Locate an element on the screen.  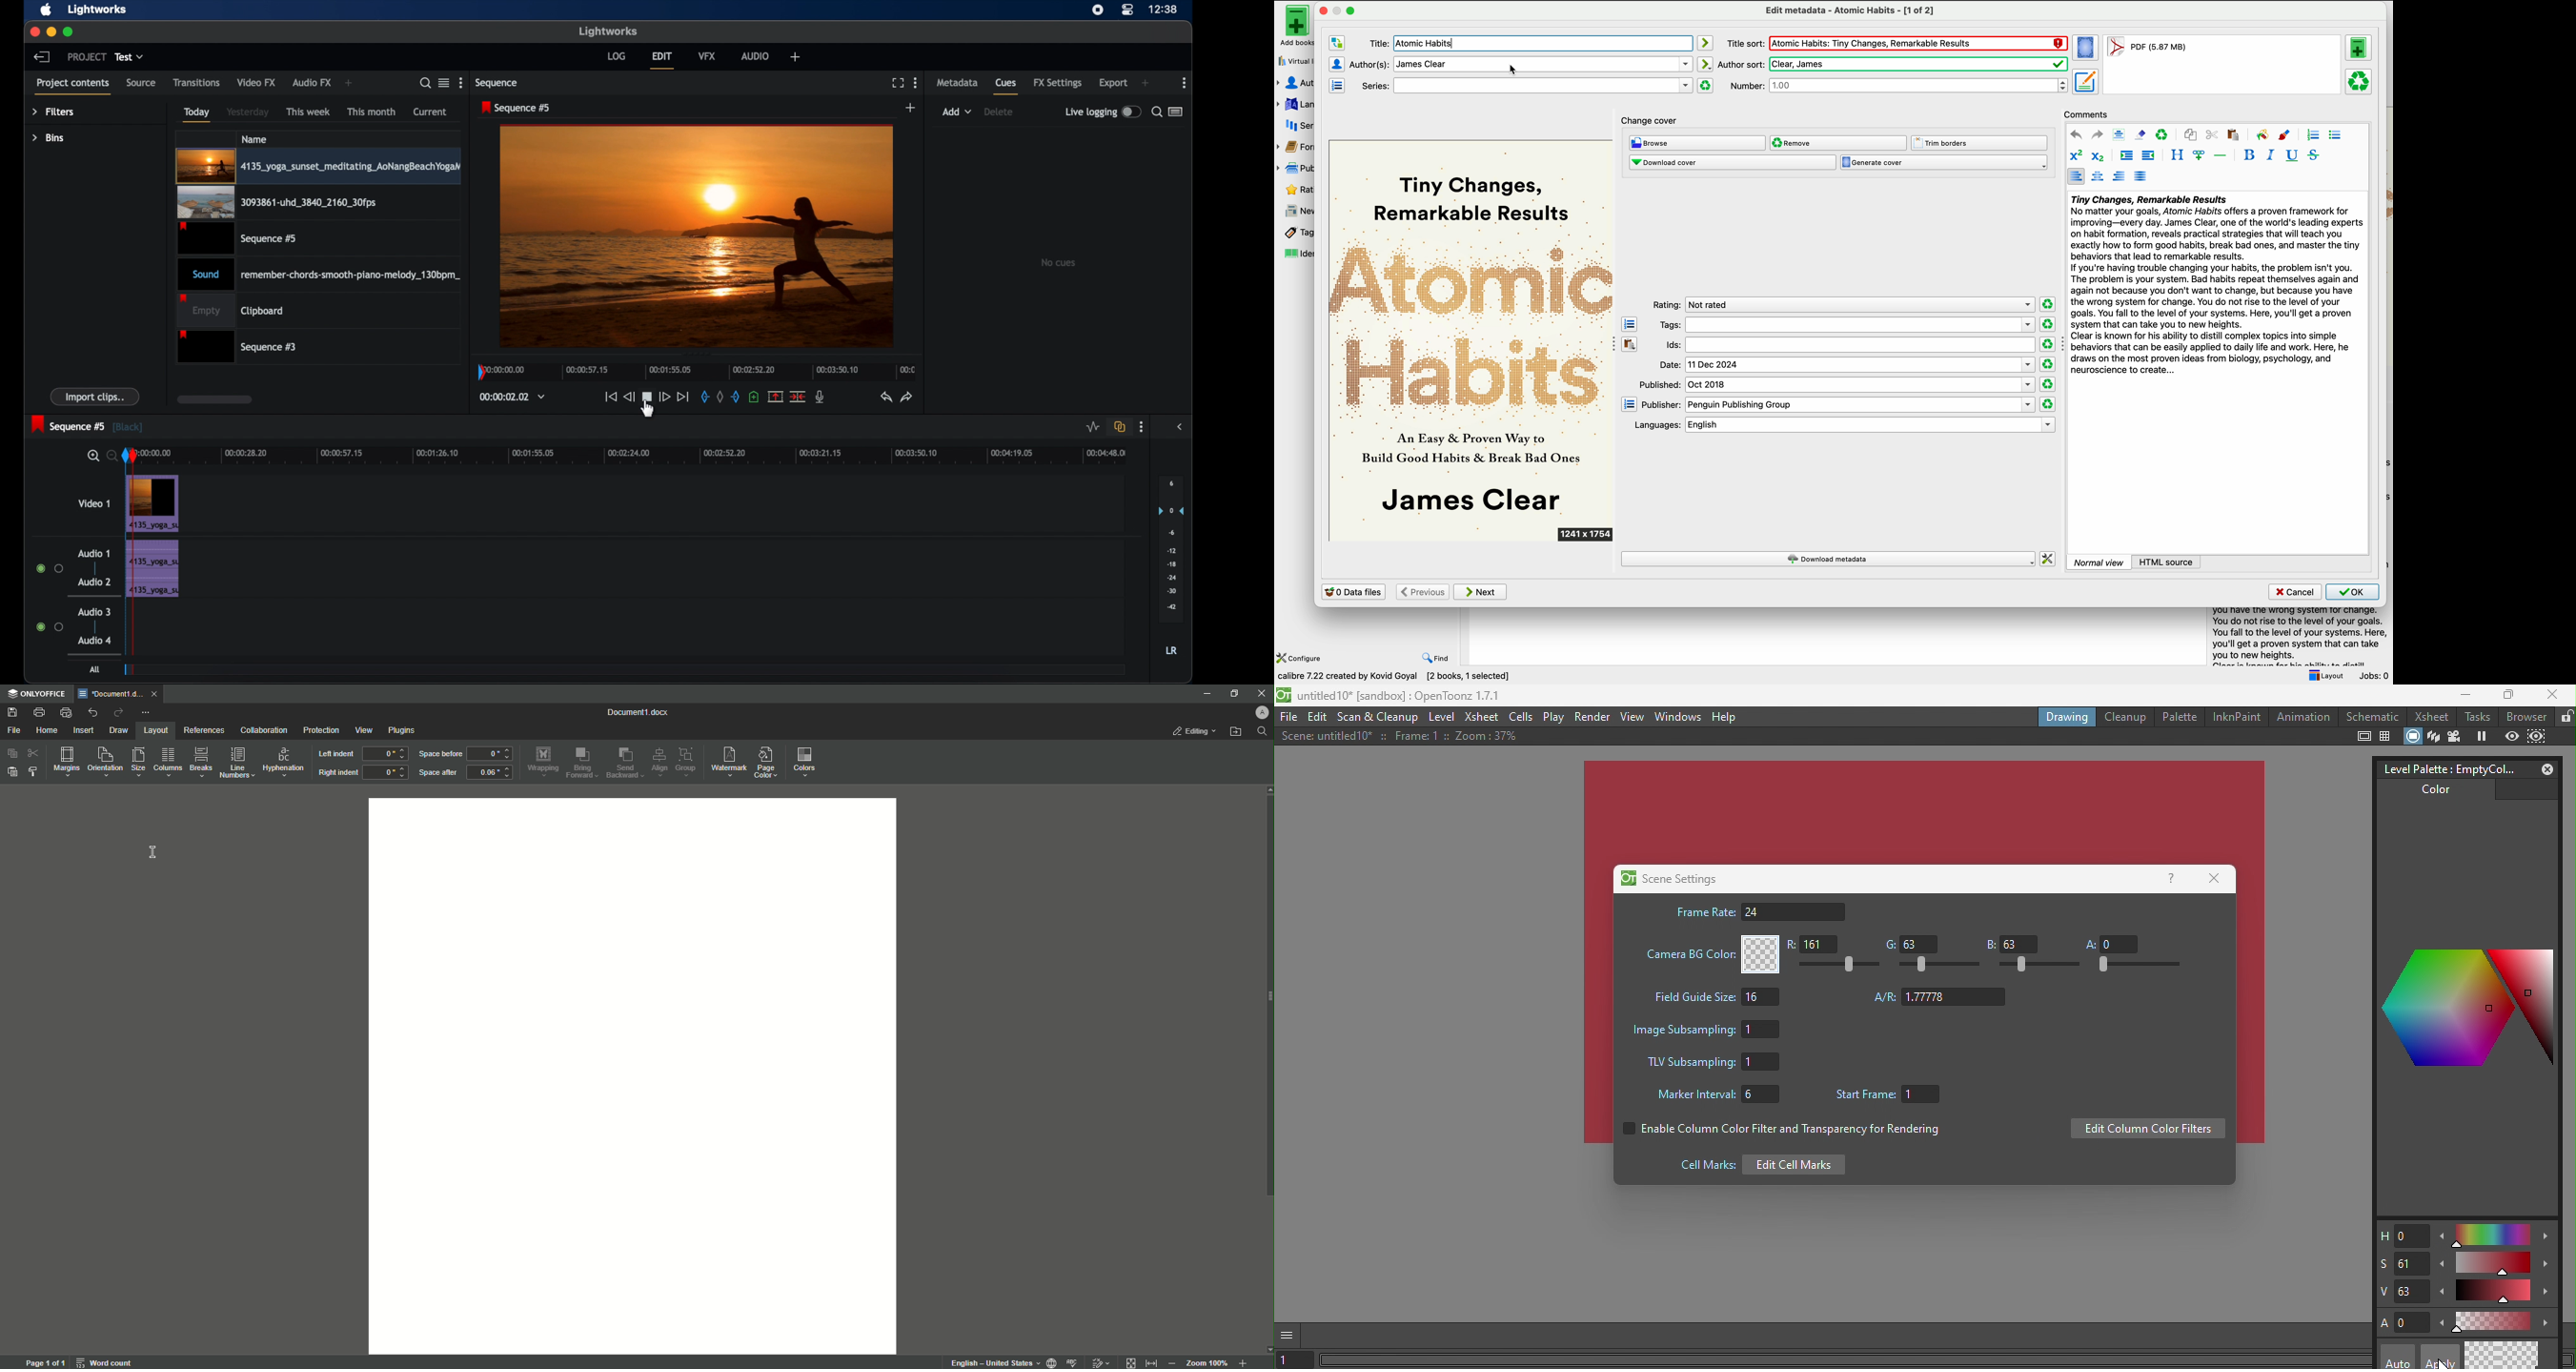
sequence is located at coordinates (499, 83).